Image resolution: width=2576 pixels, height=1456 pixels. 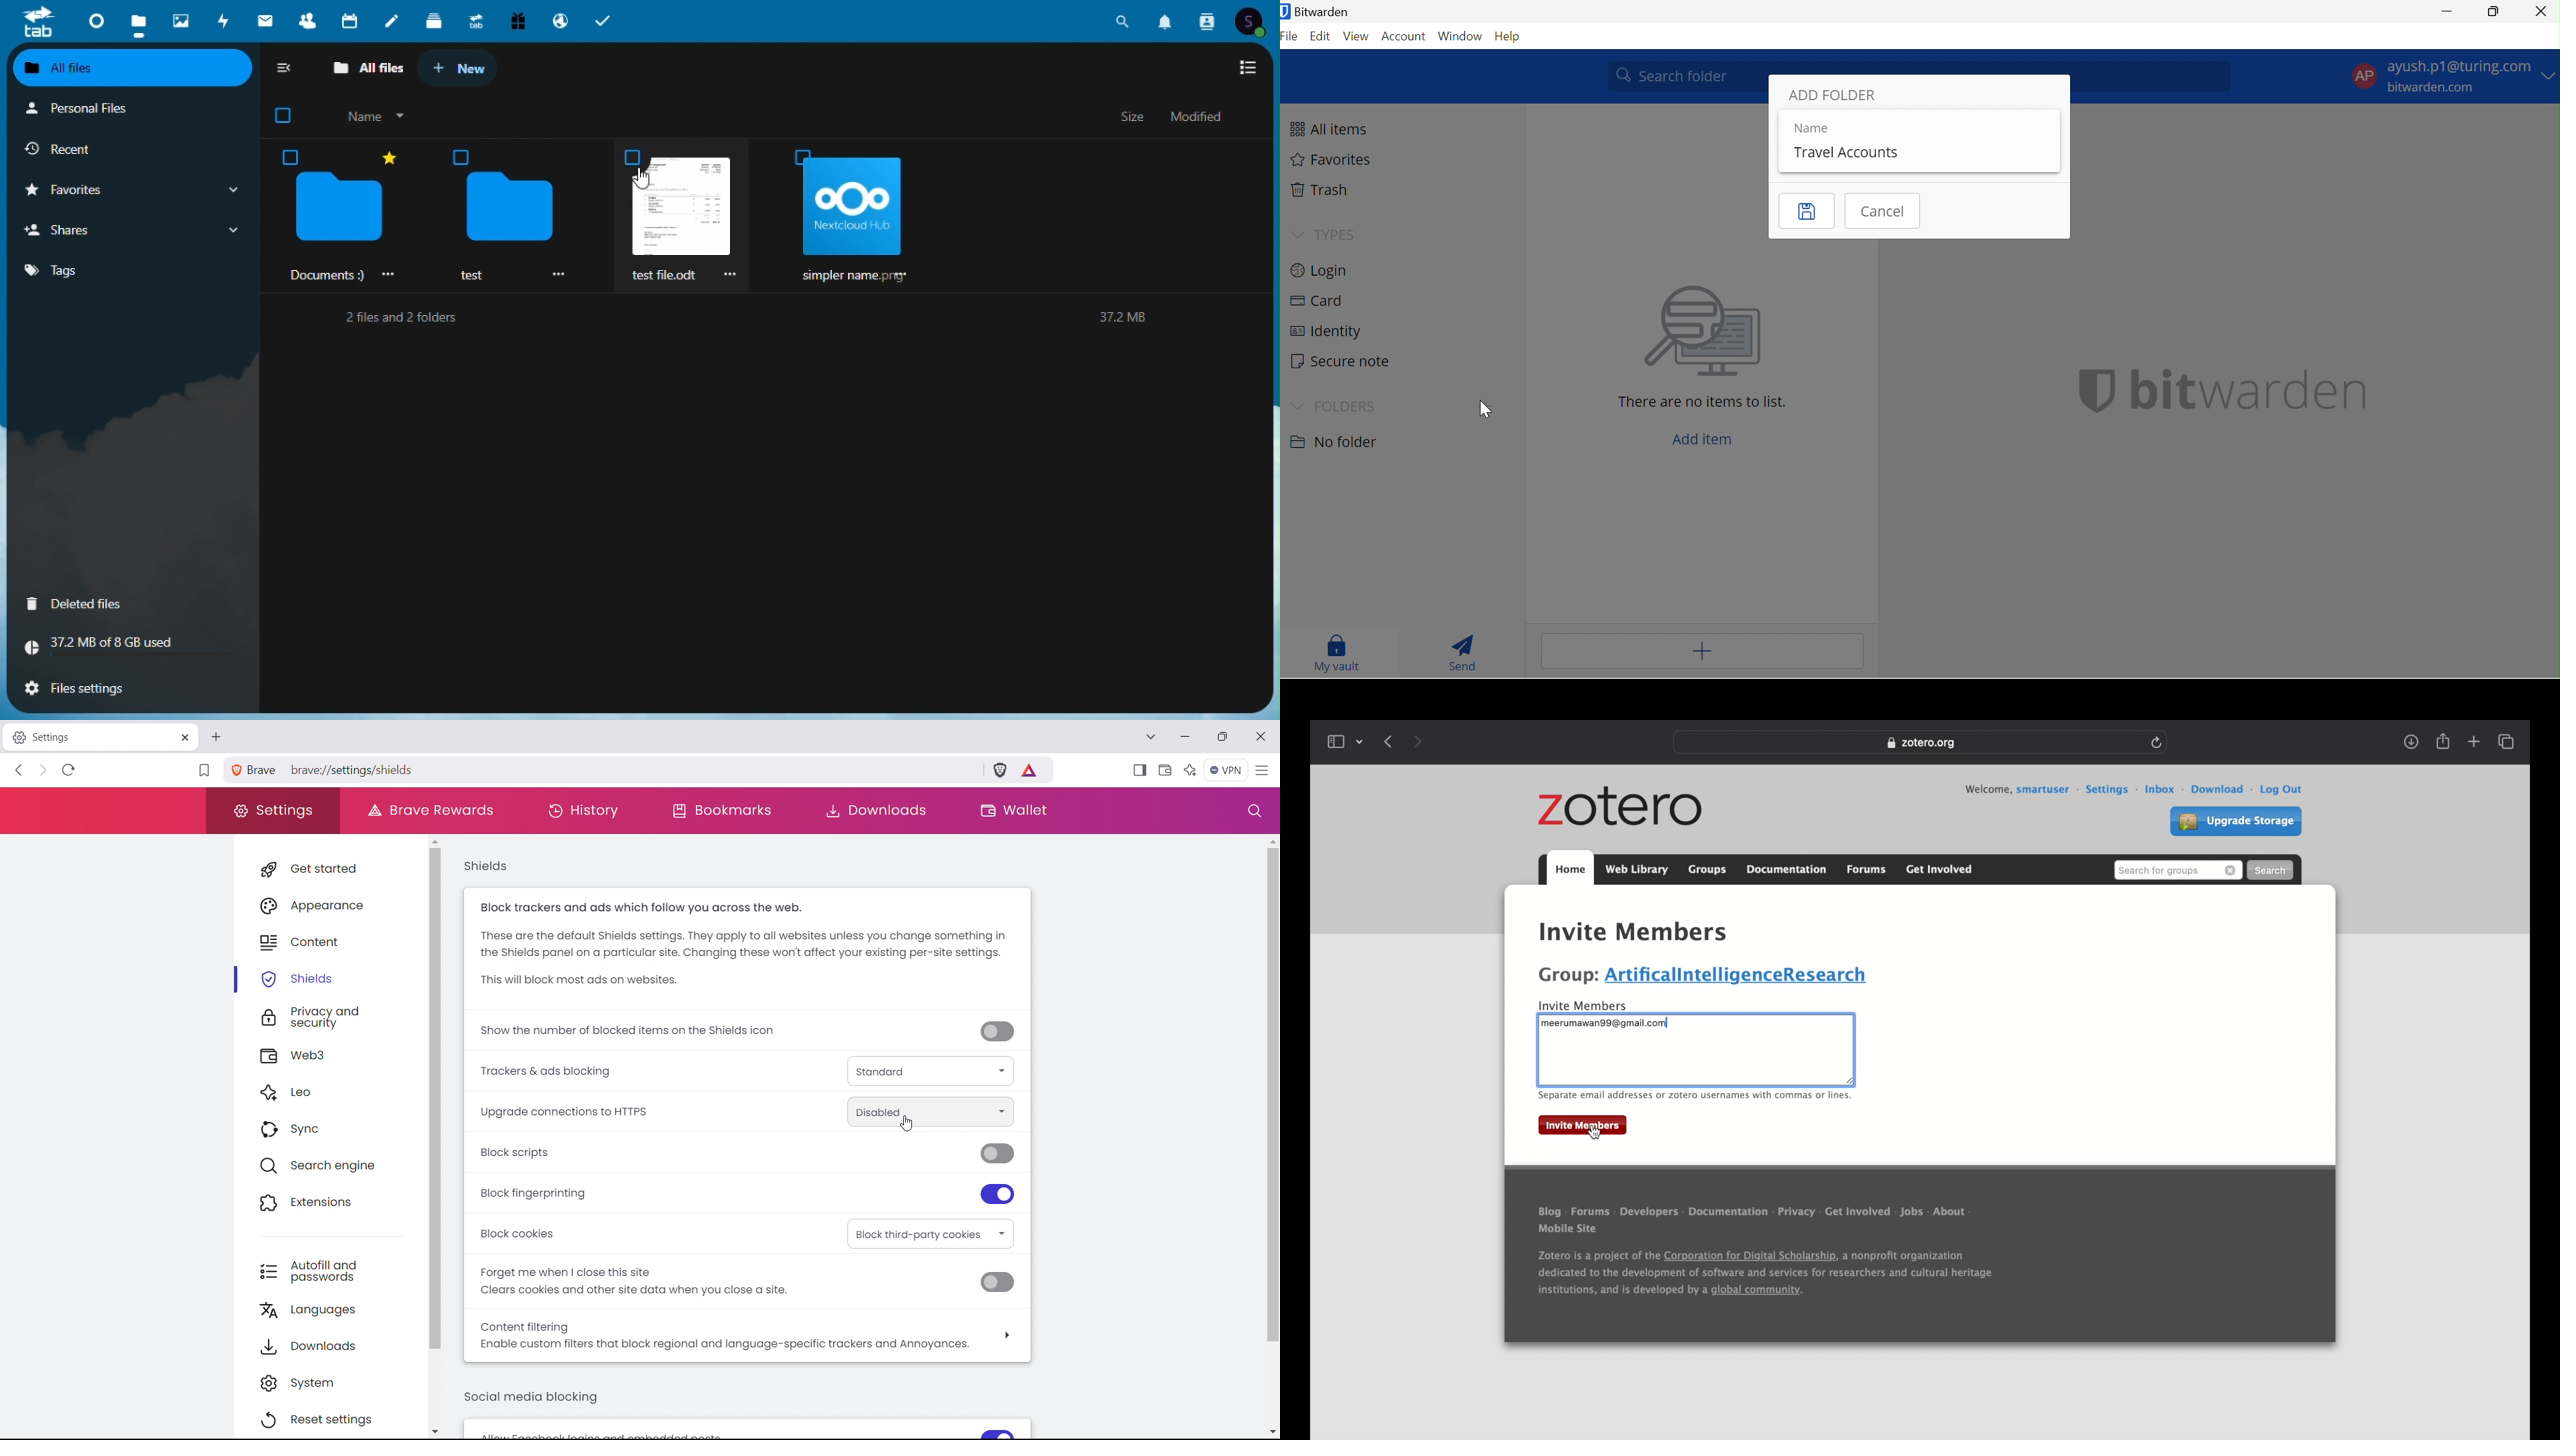 What do you see at coordinates (1207, 20) in the screenshot?
I see `contacts` at bounding box center [1207, 20].